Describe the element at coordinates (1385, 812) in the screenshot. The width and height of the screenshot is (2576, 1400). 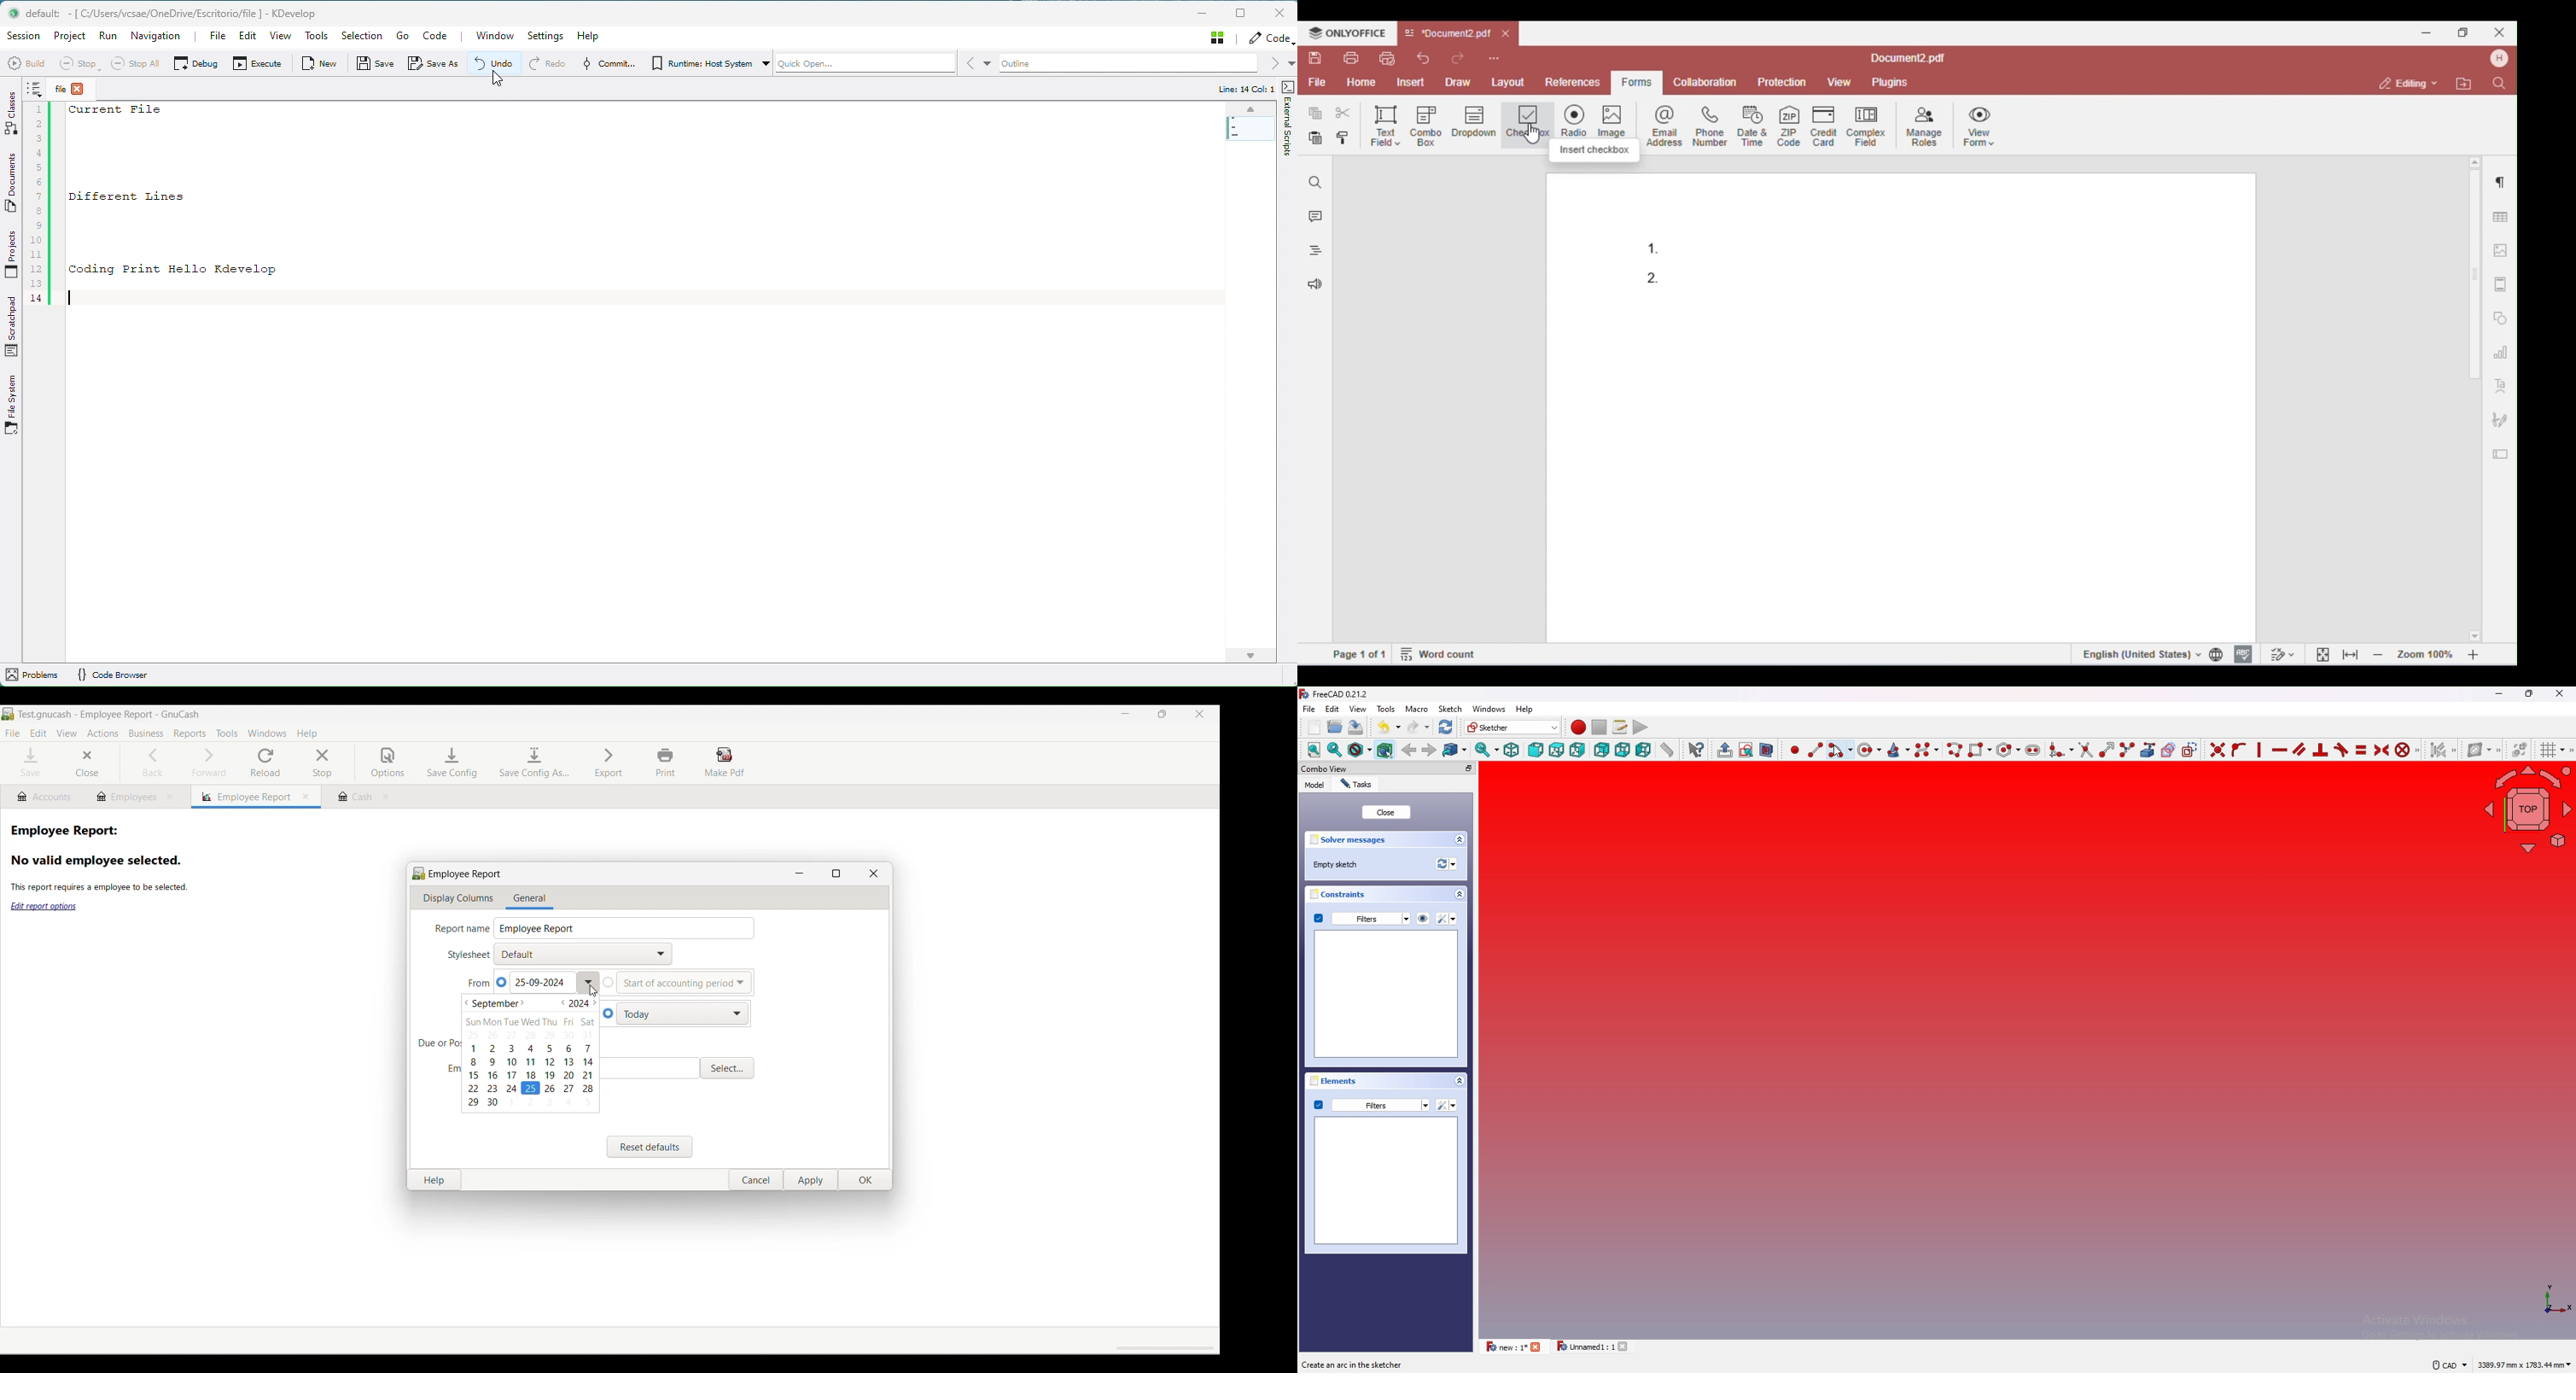
I see `close` at that location.